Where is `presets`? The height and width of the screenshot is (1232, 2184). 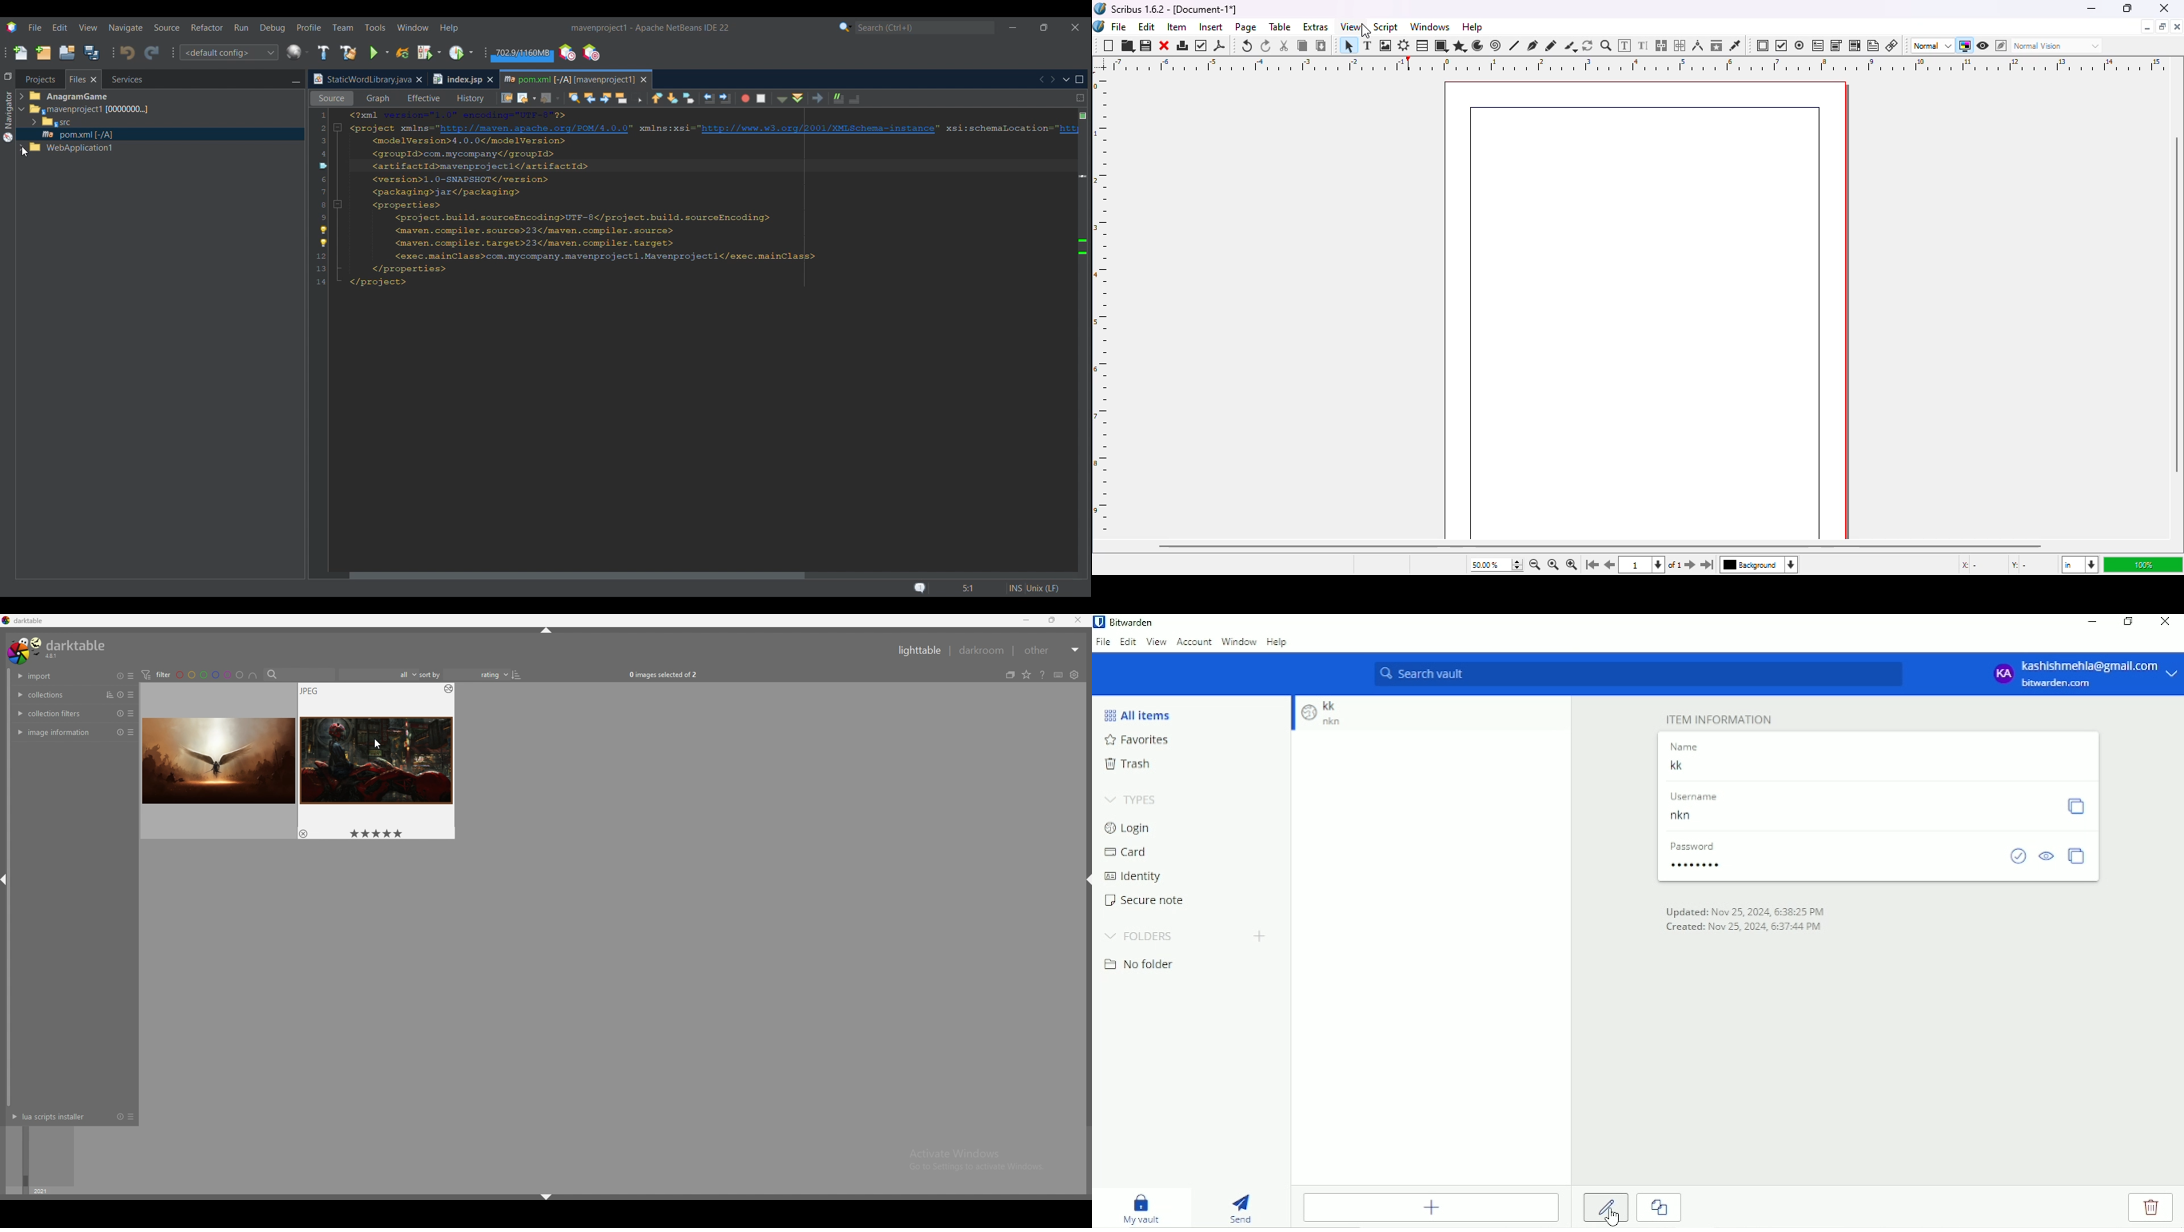 presets is located at coordinates (132, 714).